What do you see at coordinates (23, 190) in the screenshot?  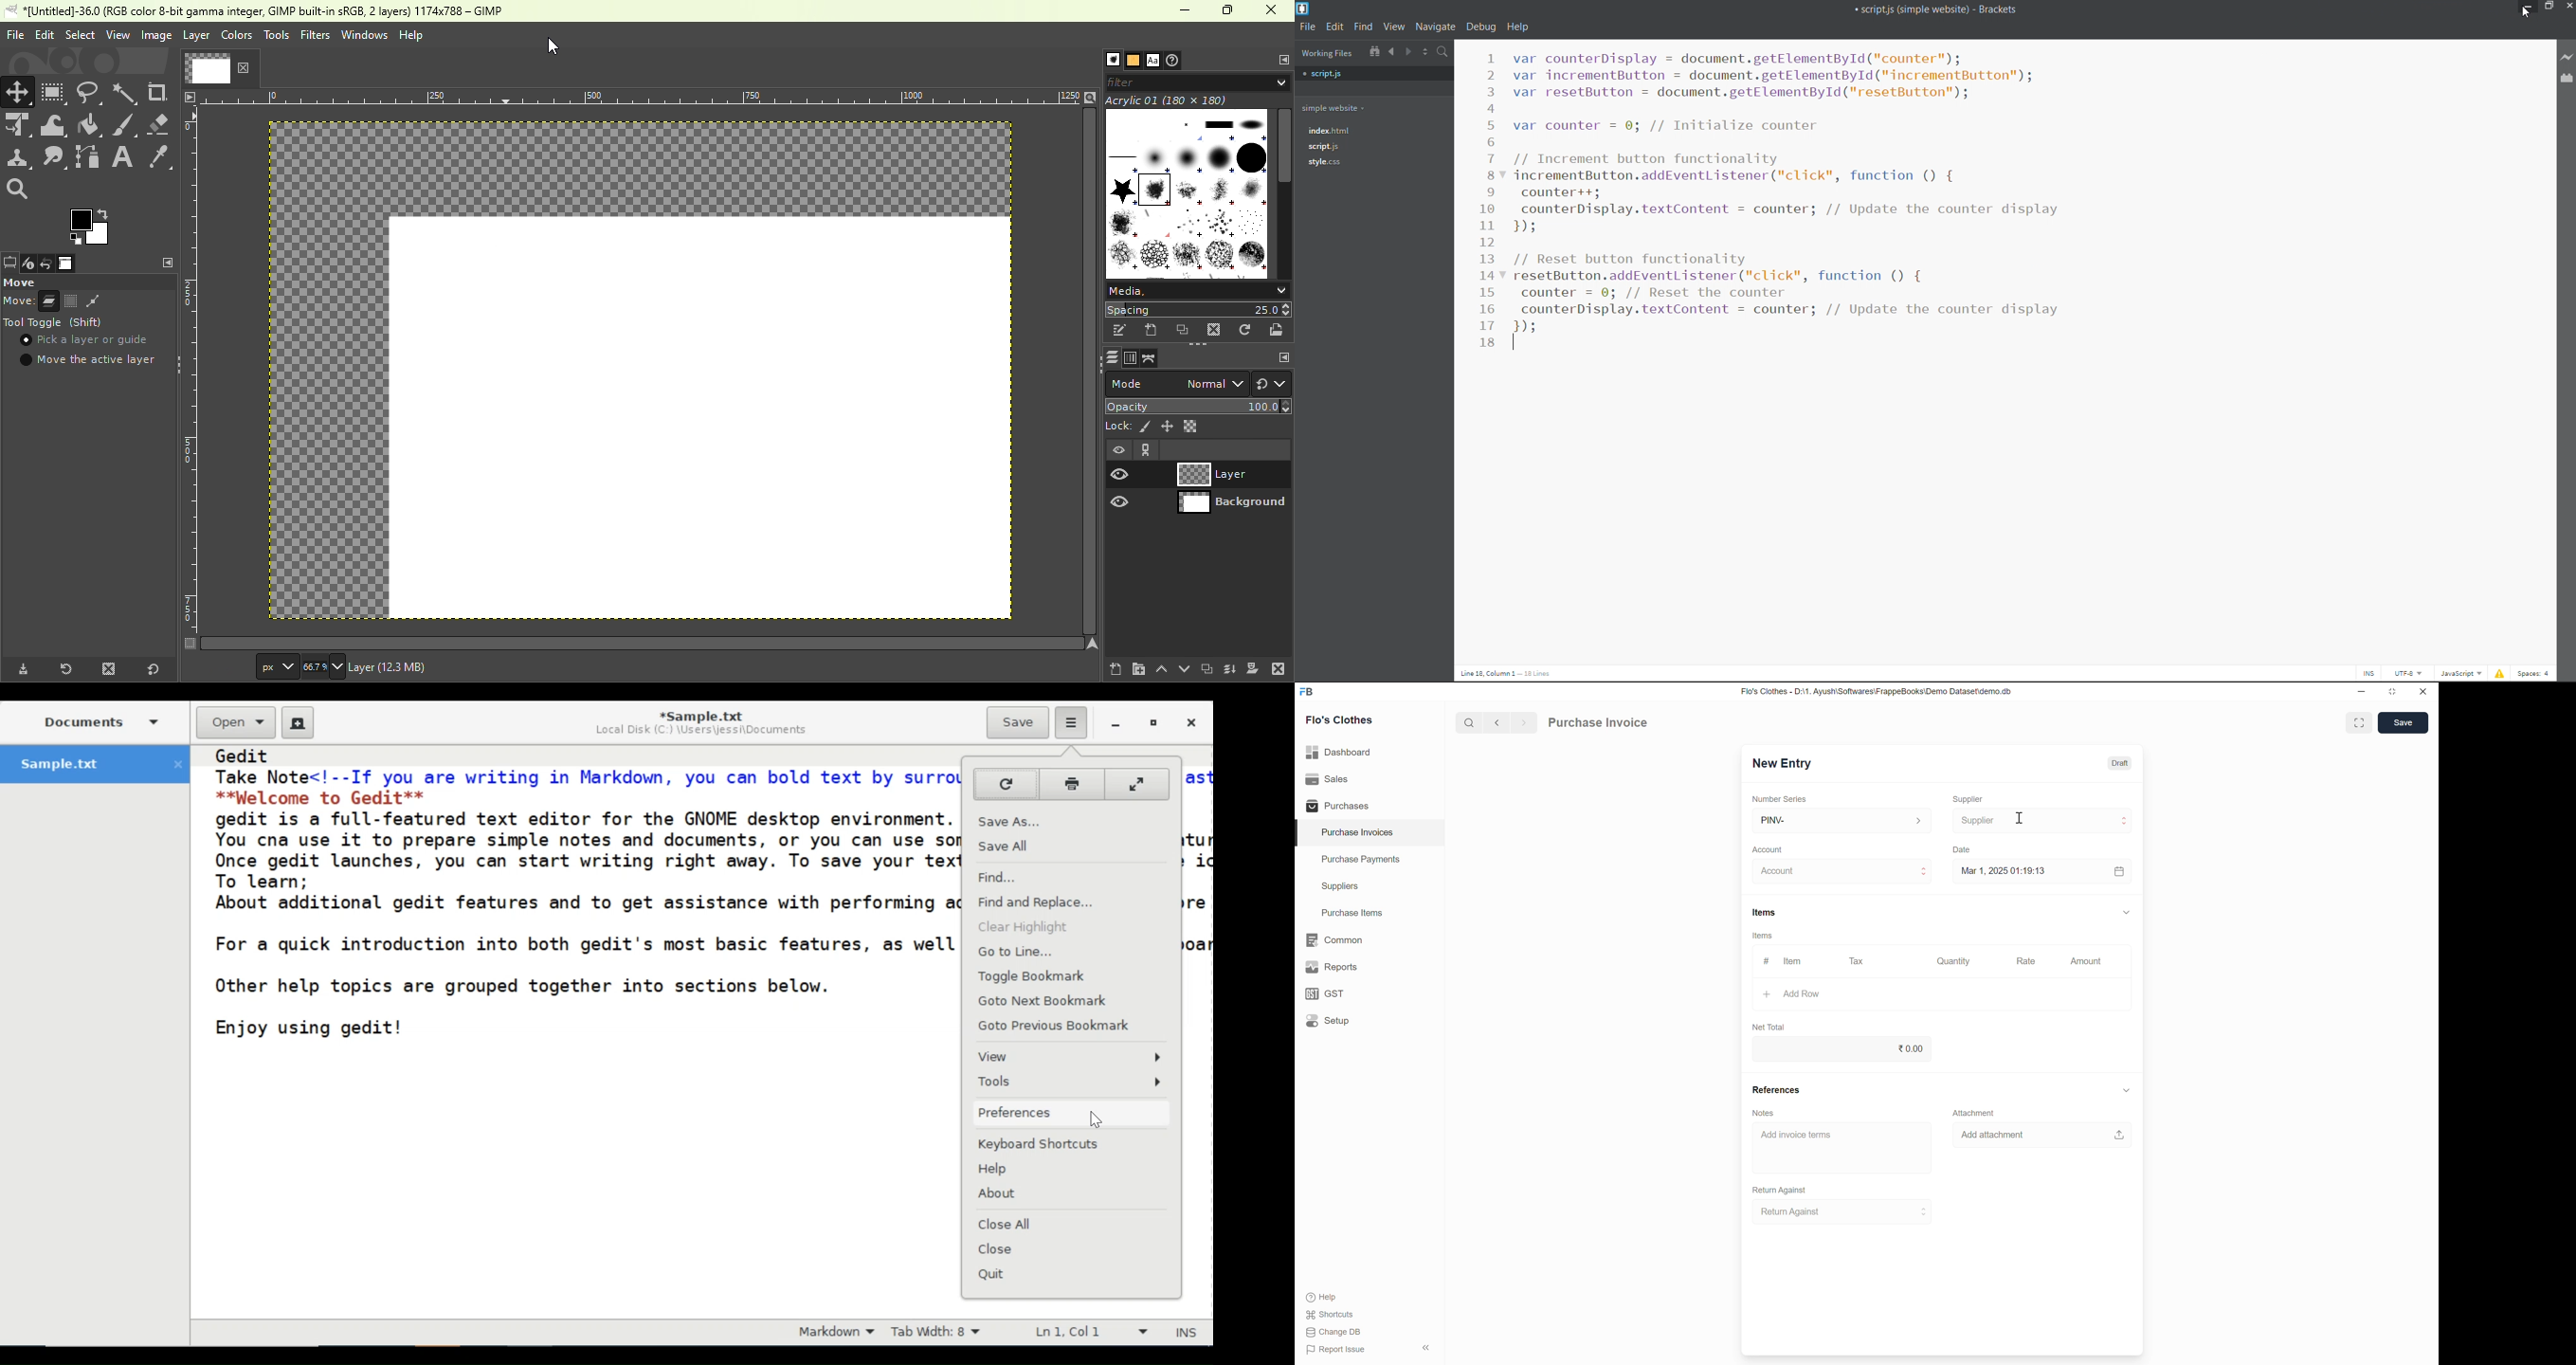 I see `Zoom tool` at bounding box center [23, 190].